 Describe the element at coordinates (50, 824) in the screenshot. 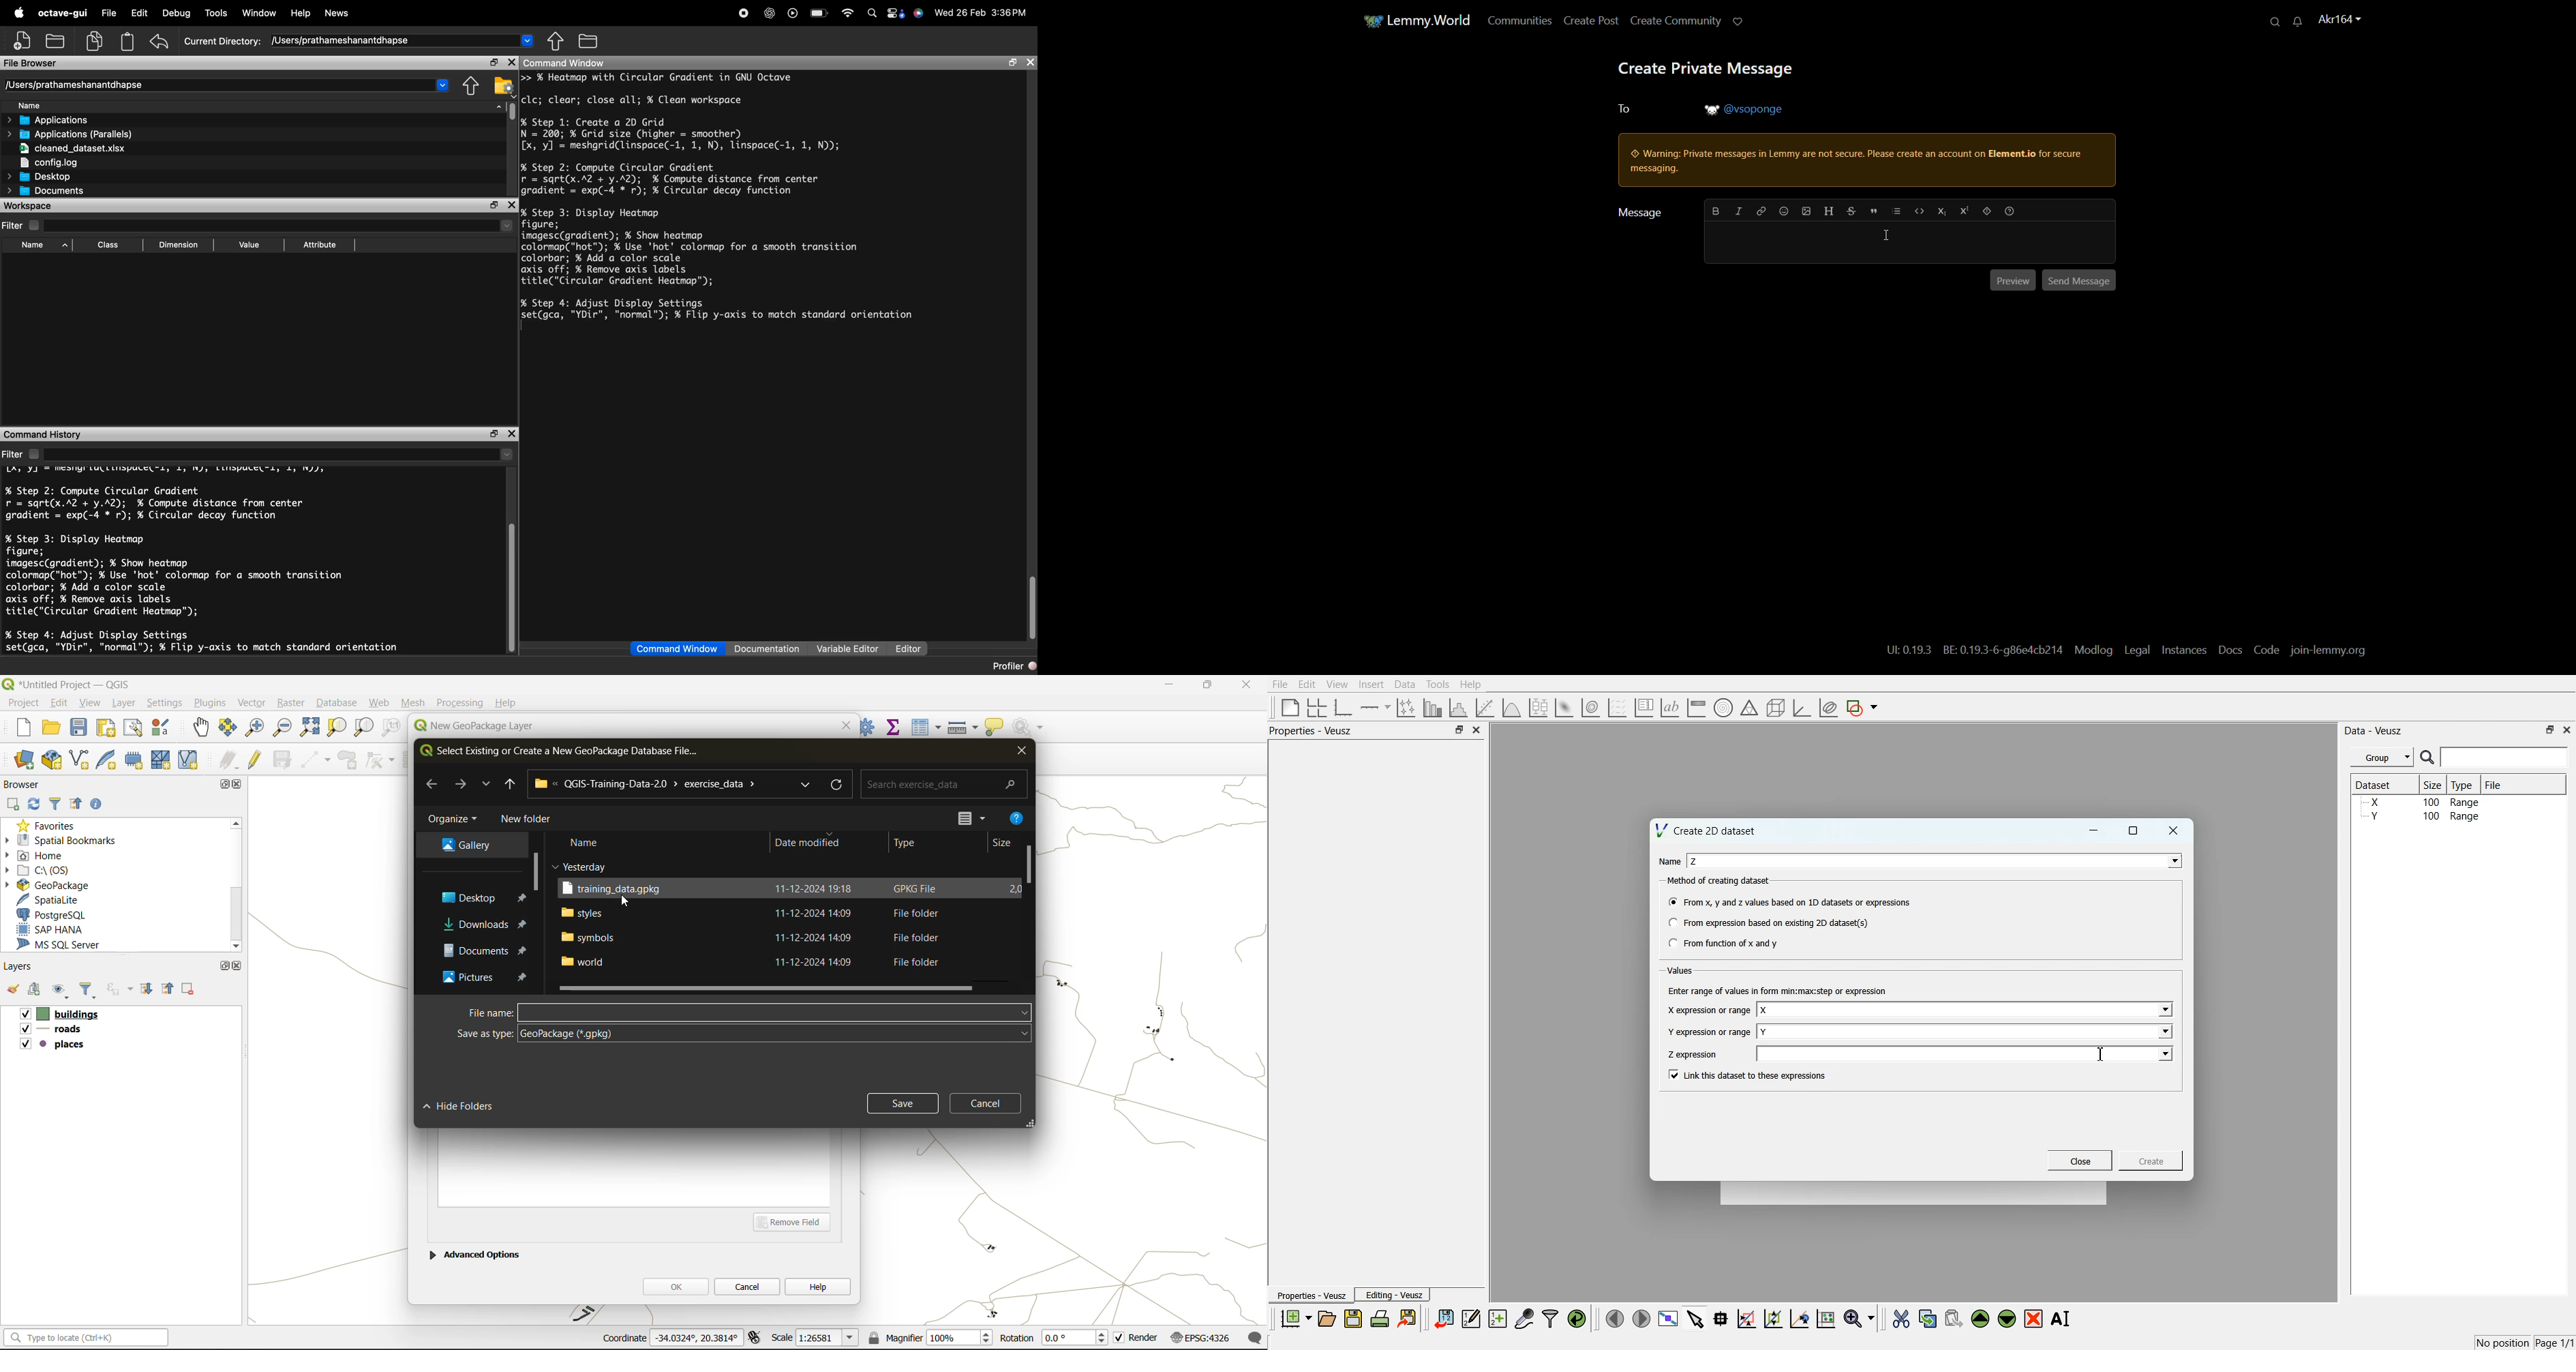

I see `favorites` at that location.